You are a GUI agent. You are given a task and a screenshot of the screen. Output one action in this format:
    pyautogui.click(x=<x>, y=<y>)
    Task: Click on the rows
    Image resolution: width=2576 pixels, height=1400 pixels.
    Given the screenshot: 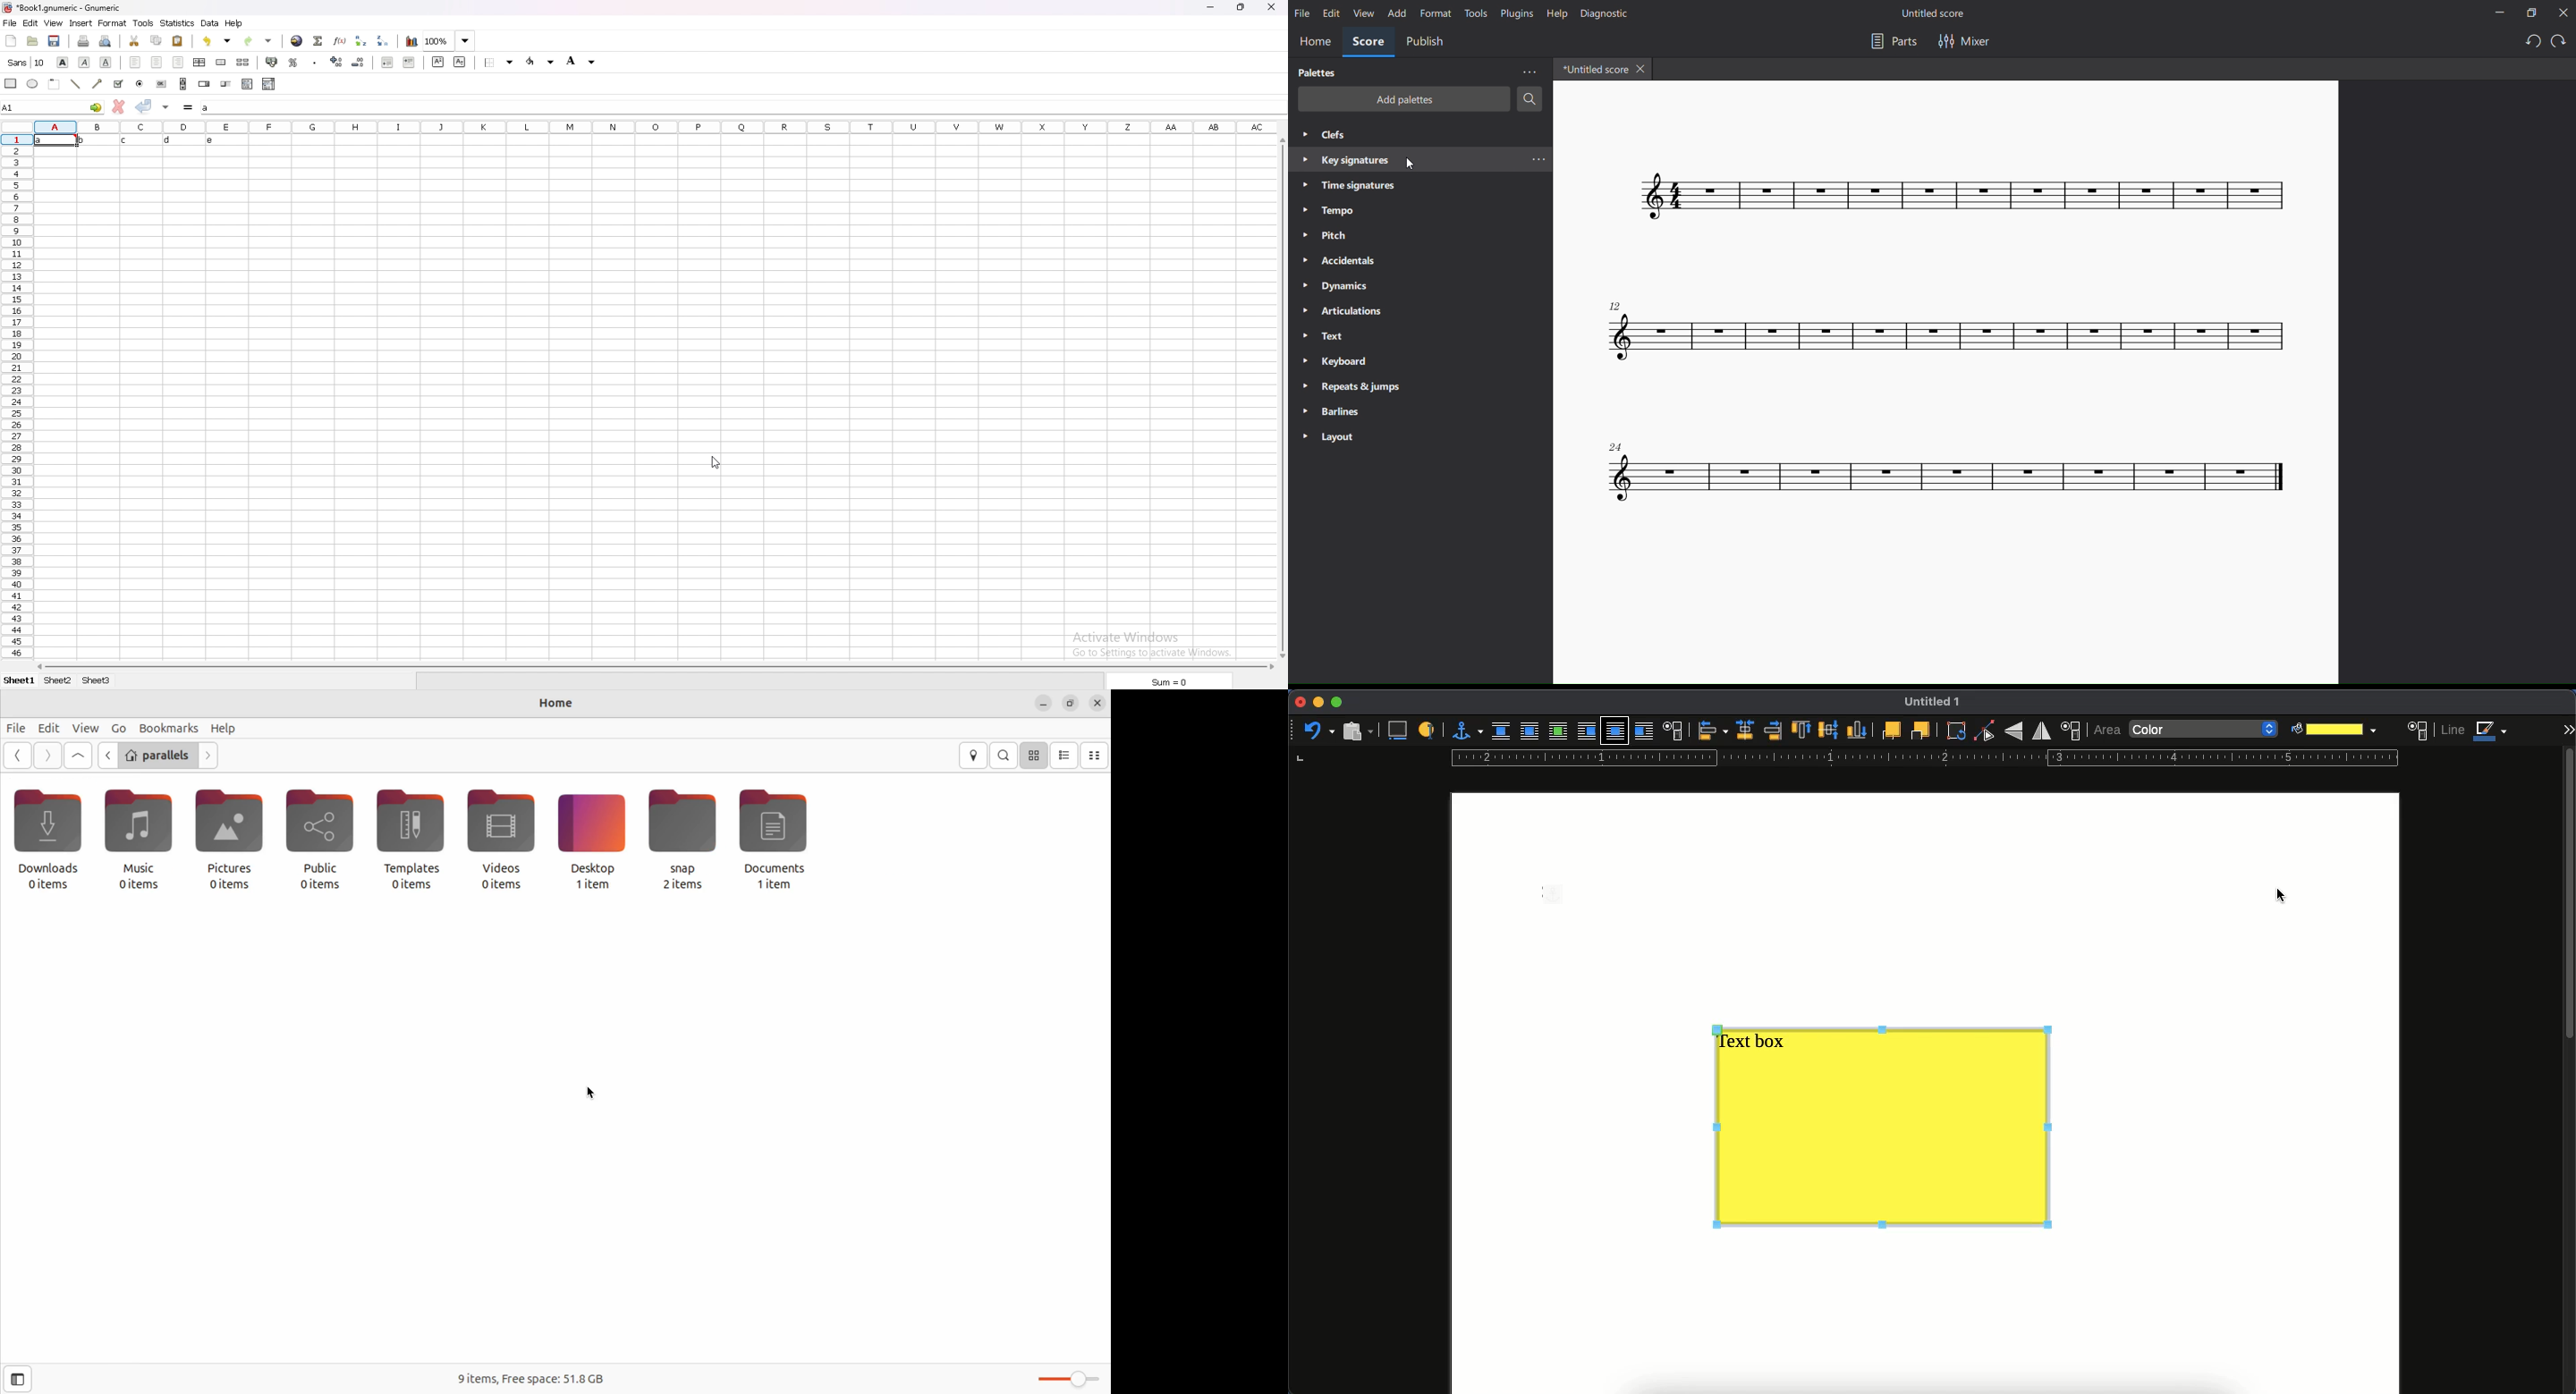 What is the action you would take?
    pyautogui.click(x=17, y=397)
    